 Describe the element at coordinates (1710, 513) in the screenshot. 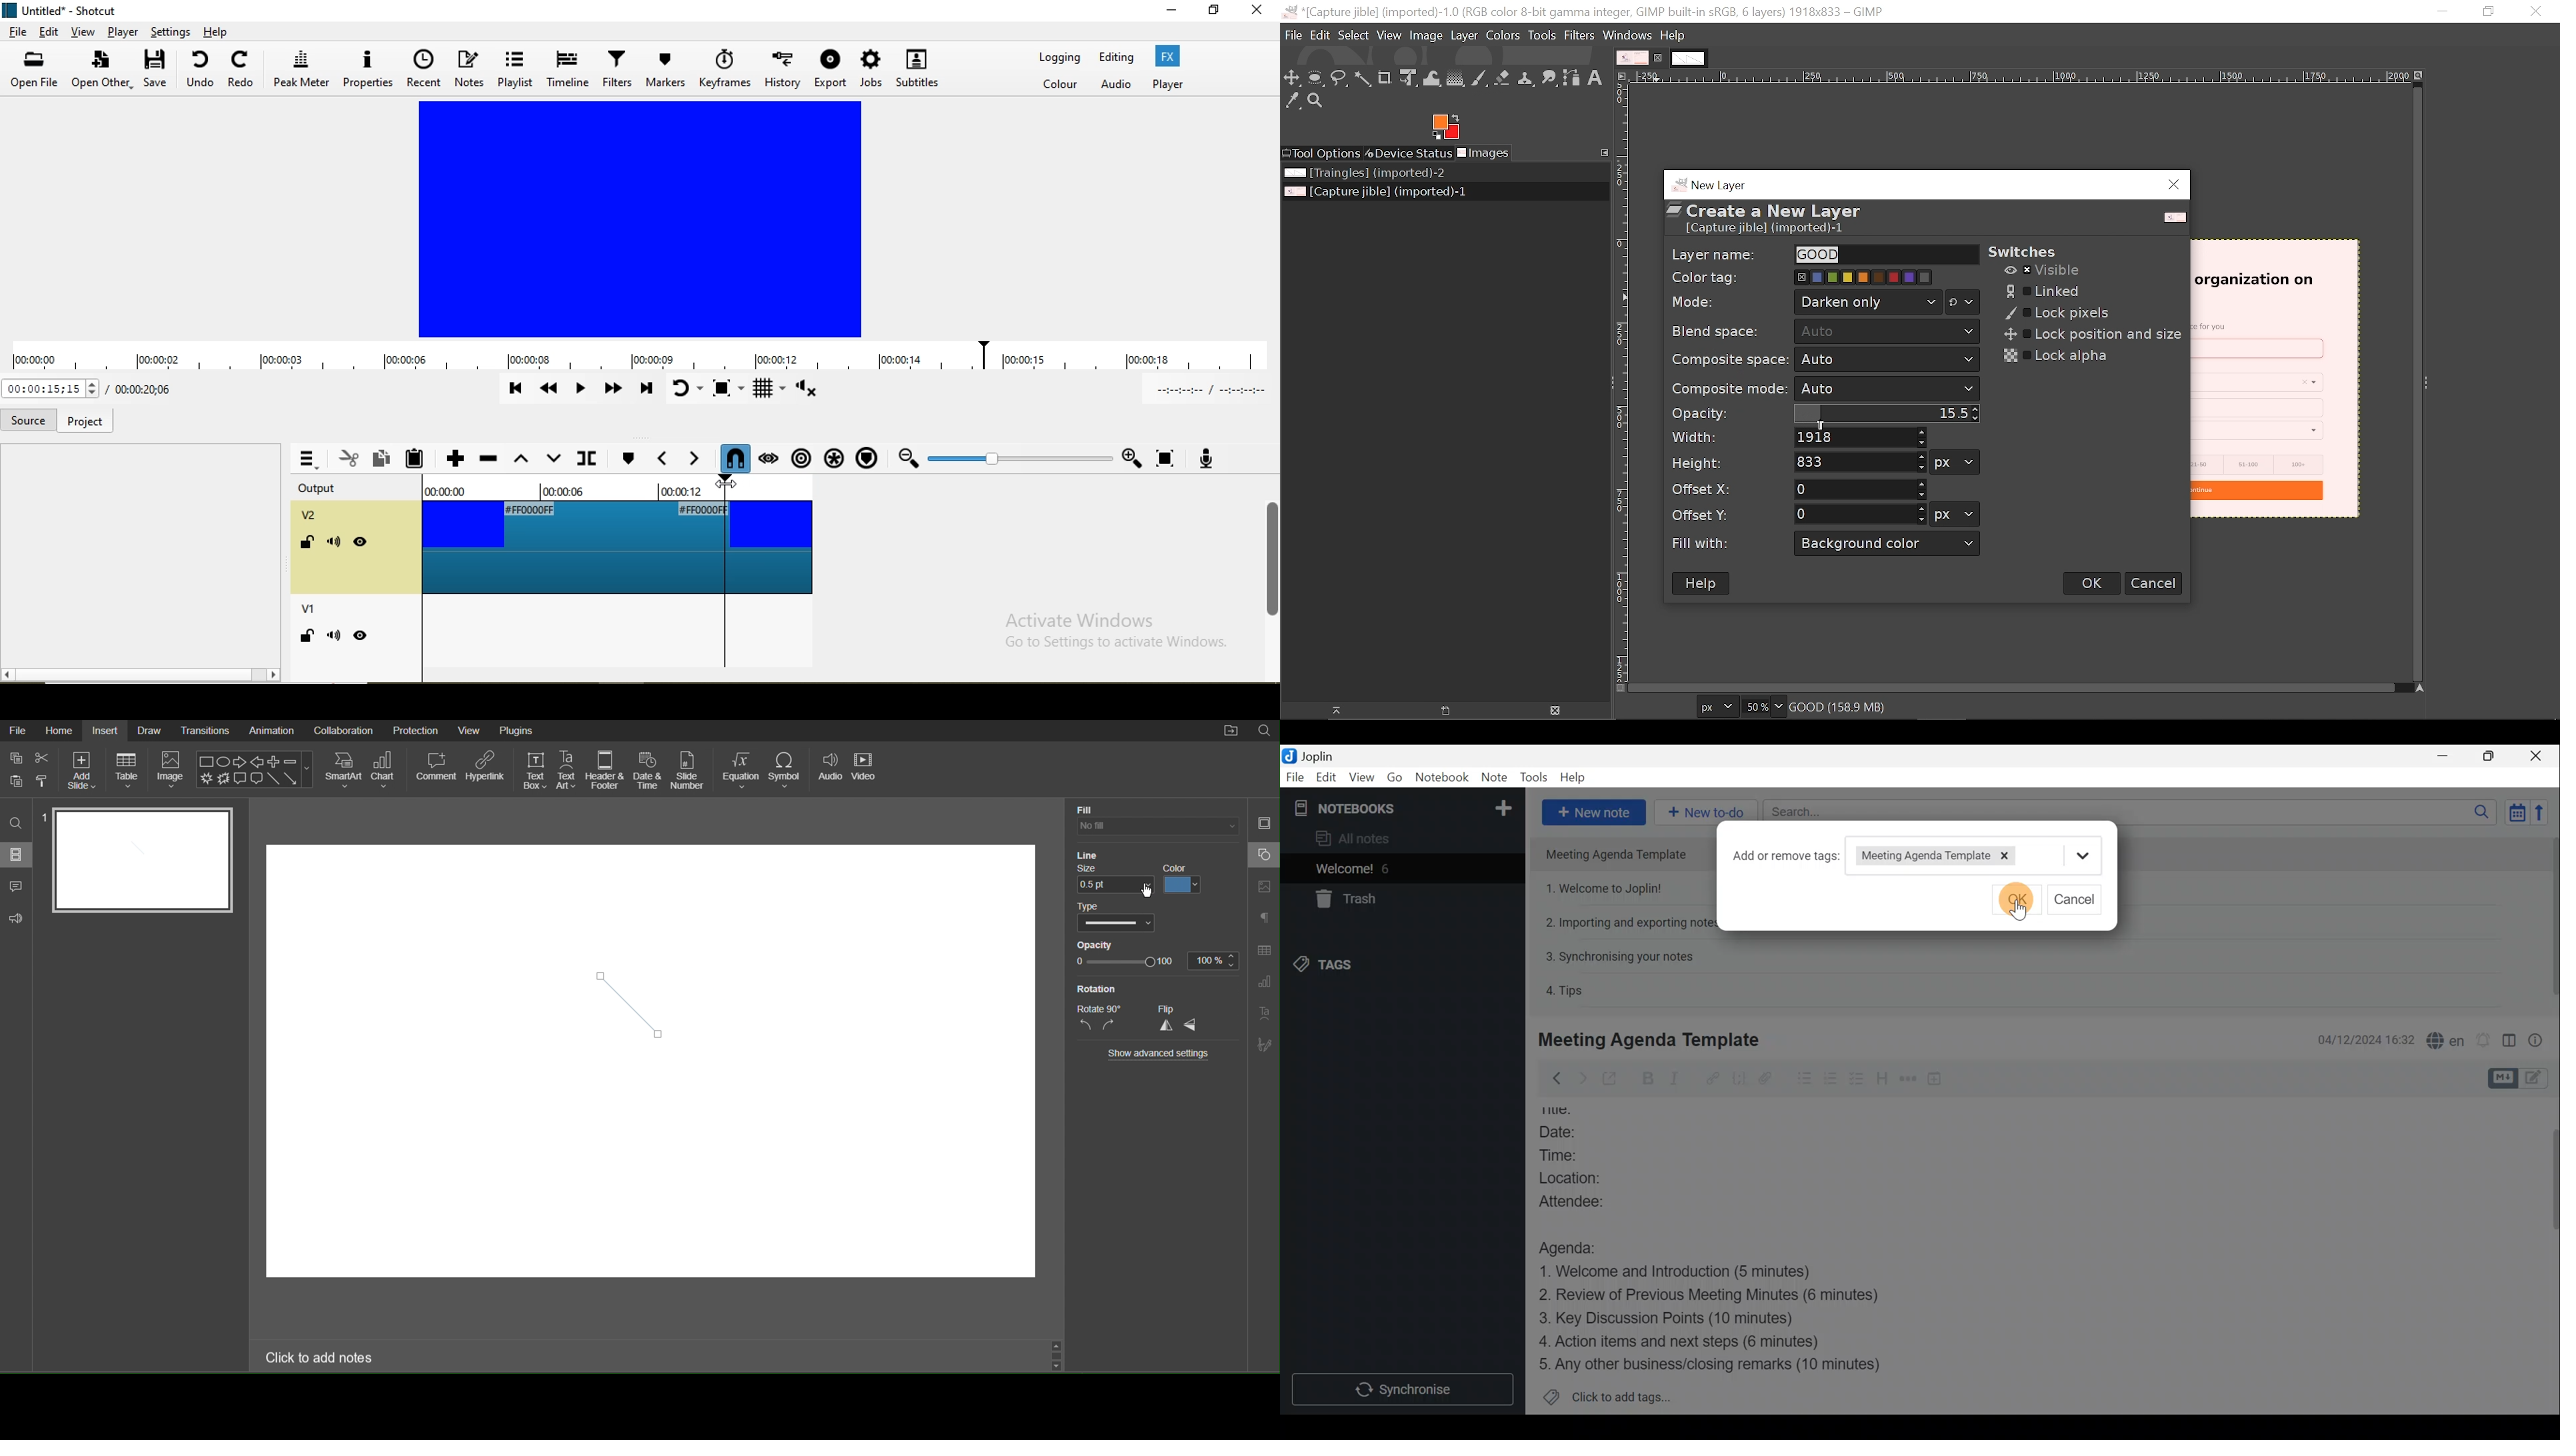

I see `Offset Y:` at that location.